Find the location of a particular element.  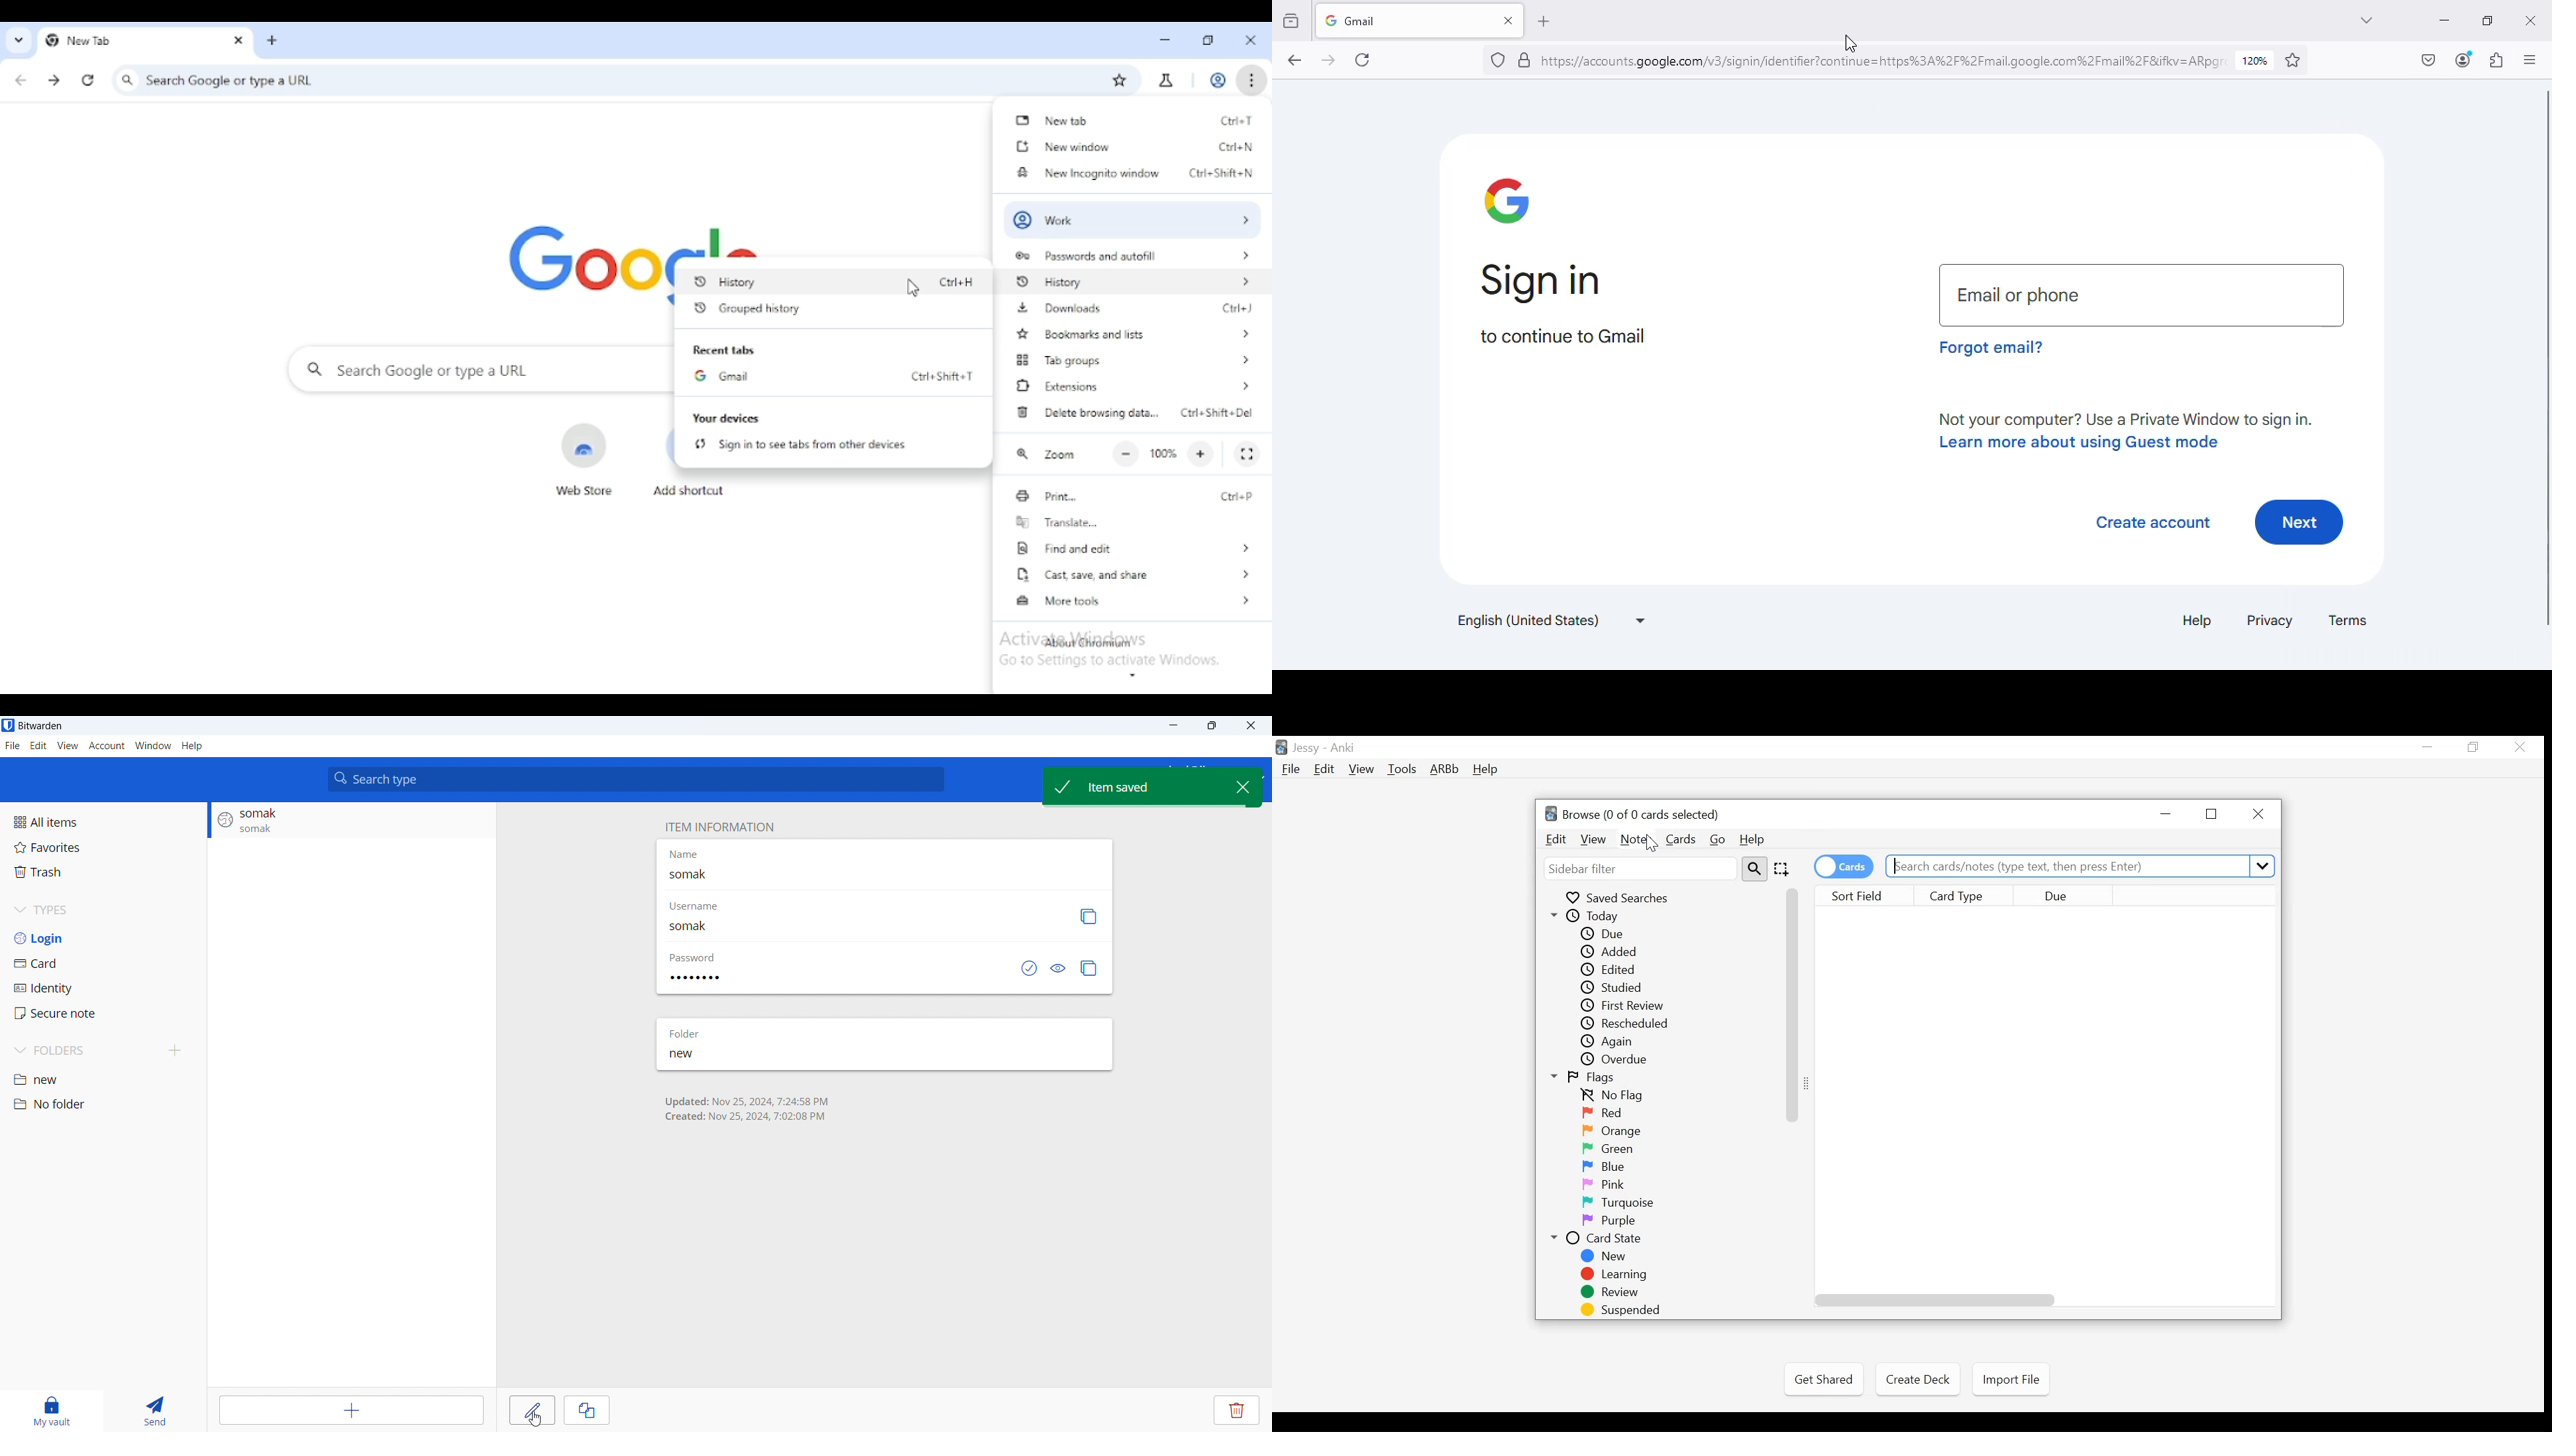

shortcut for history is located at coordinates (958, 280).